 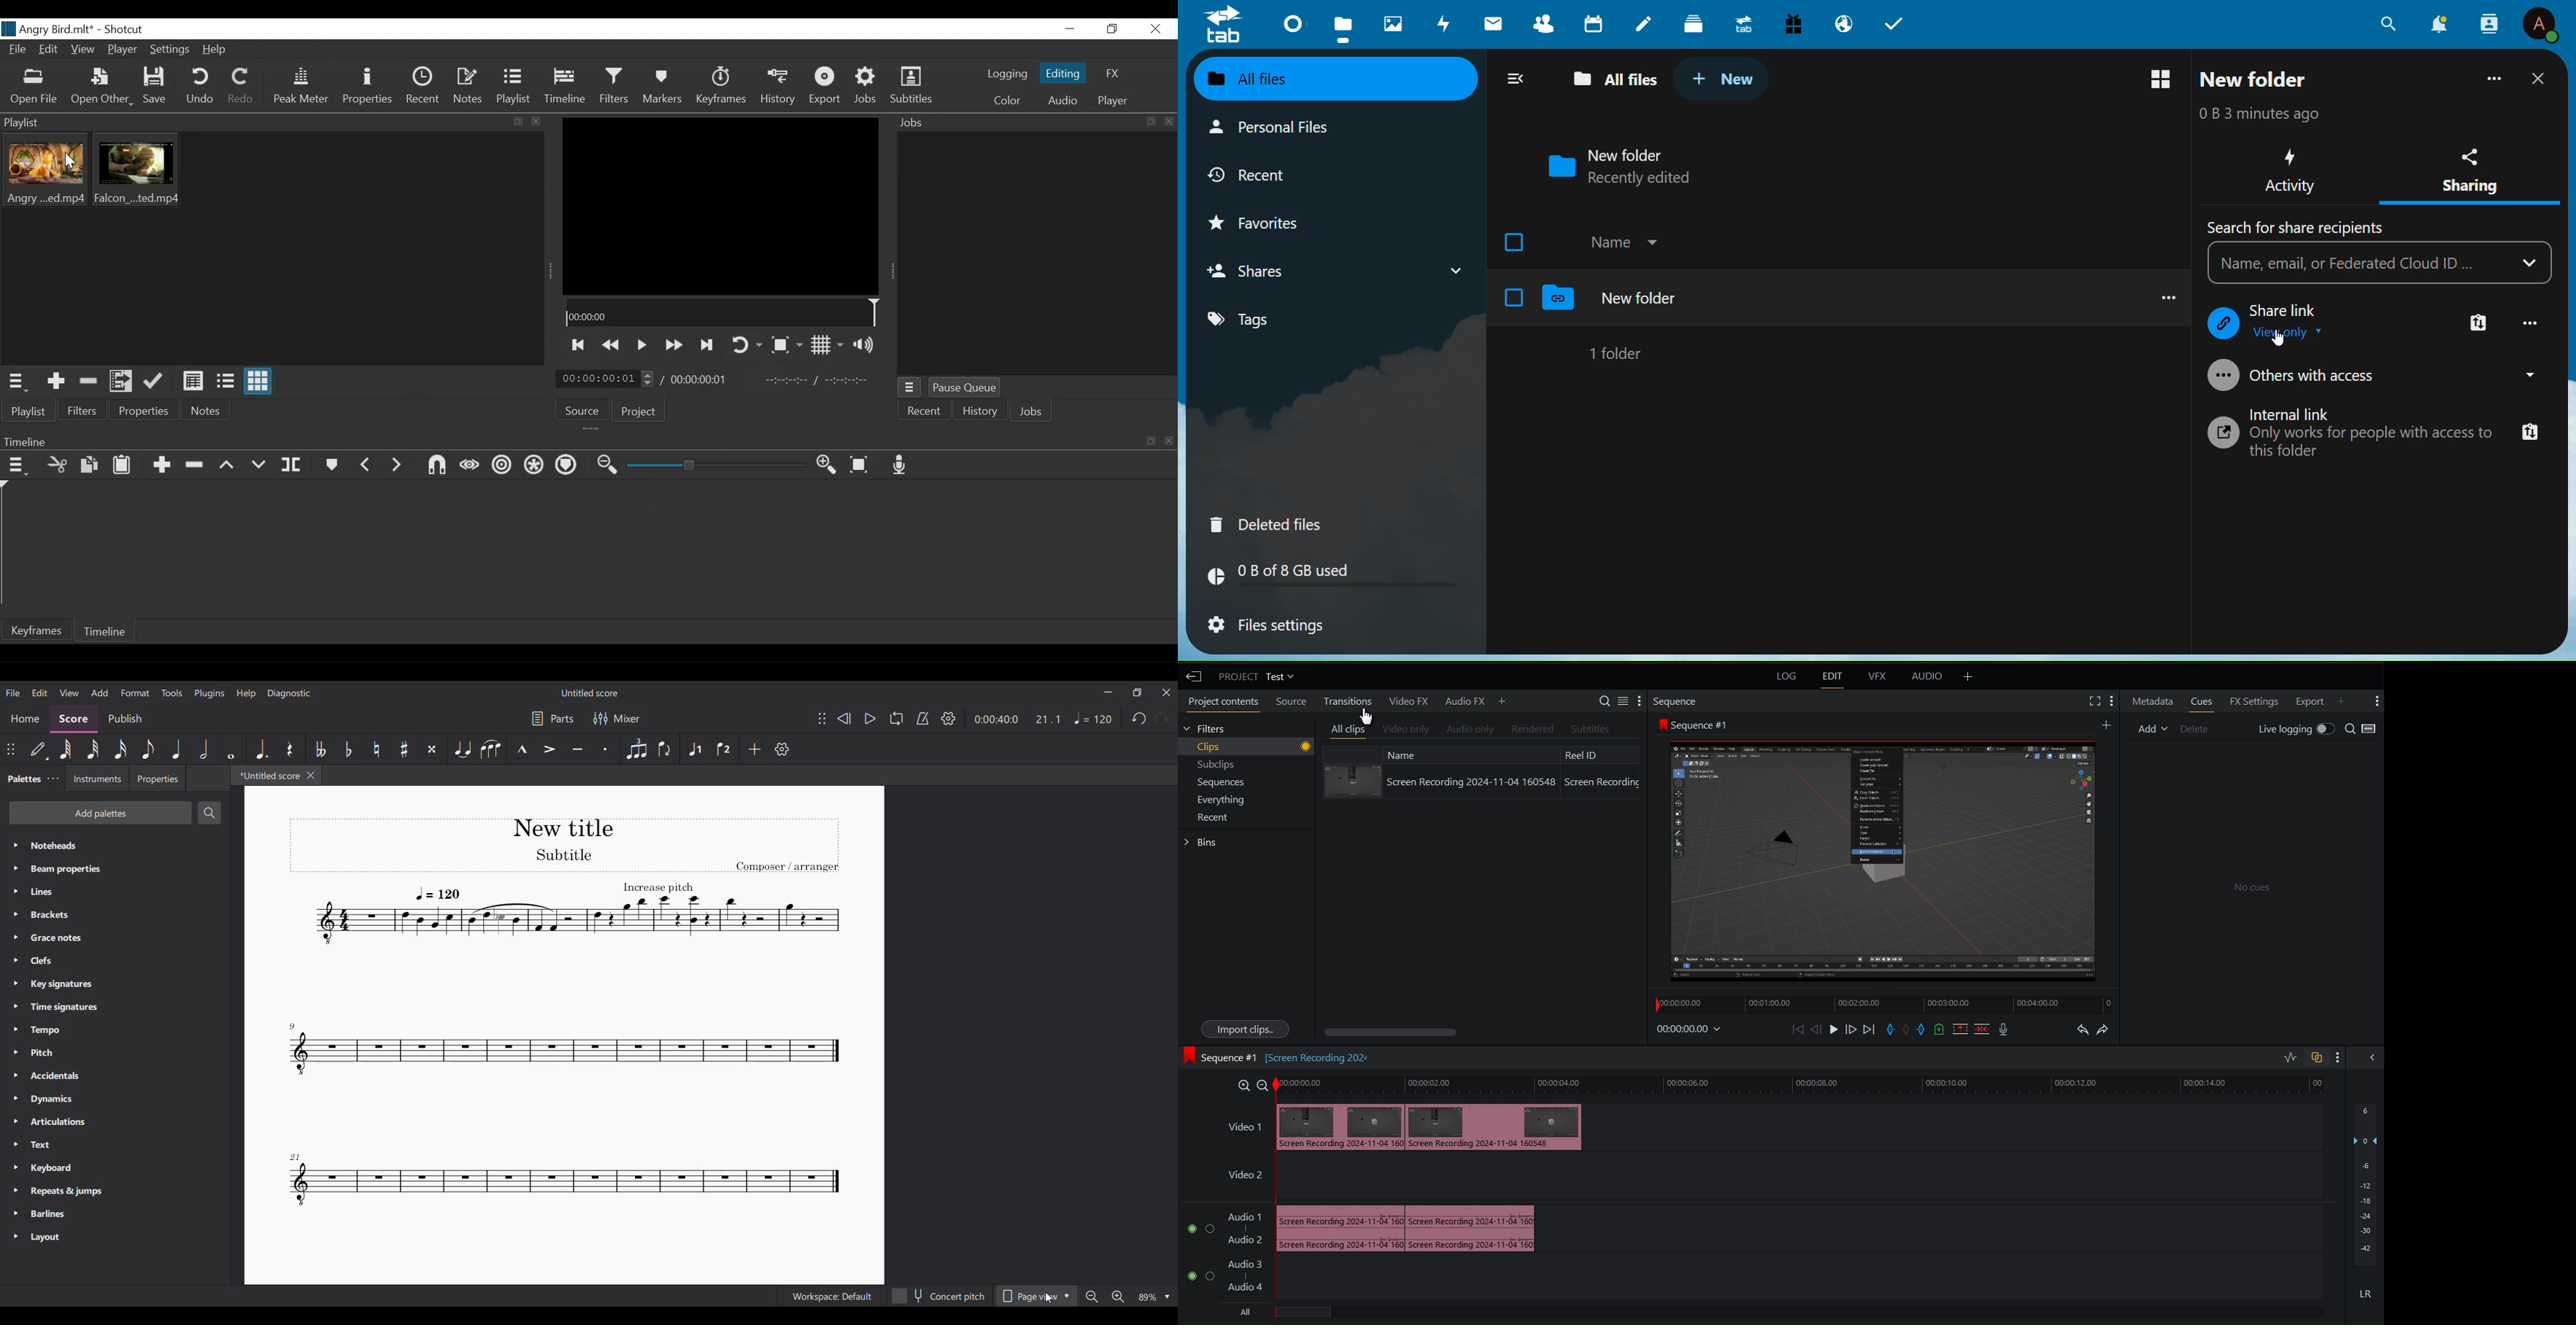 I want to click on Open Other, so click(x=101, y=86).